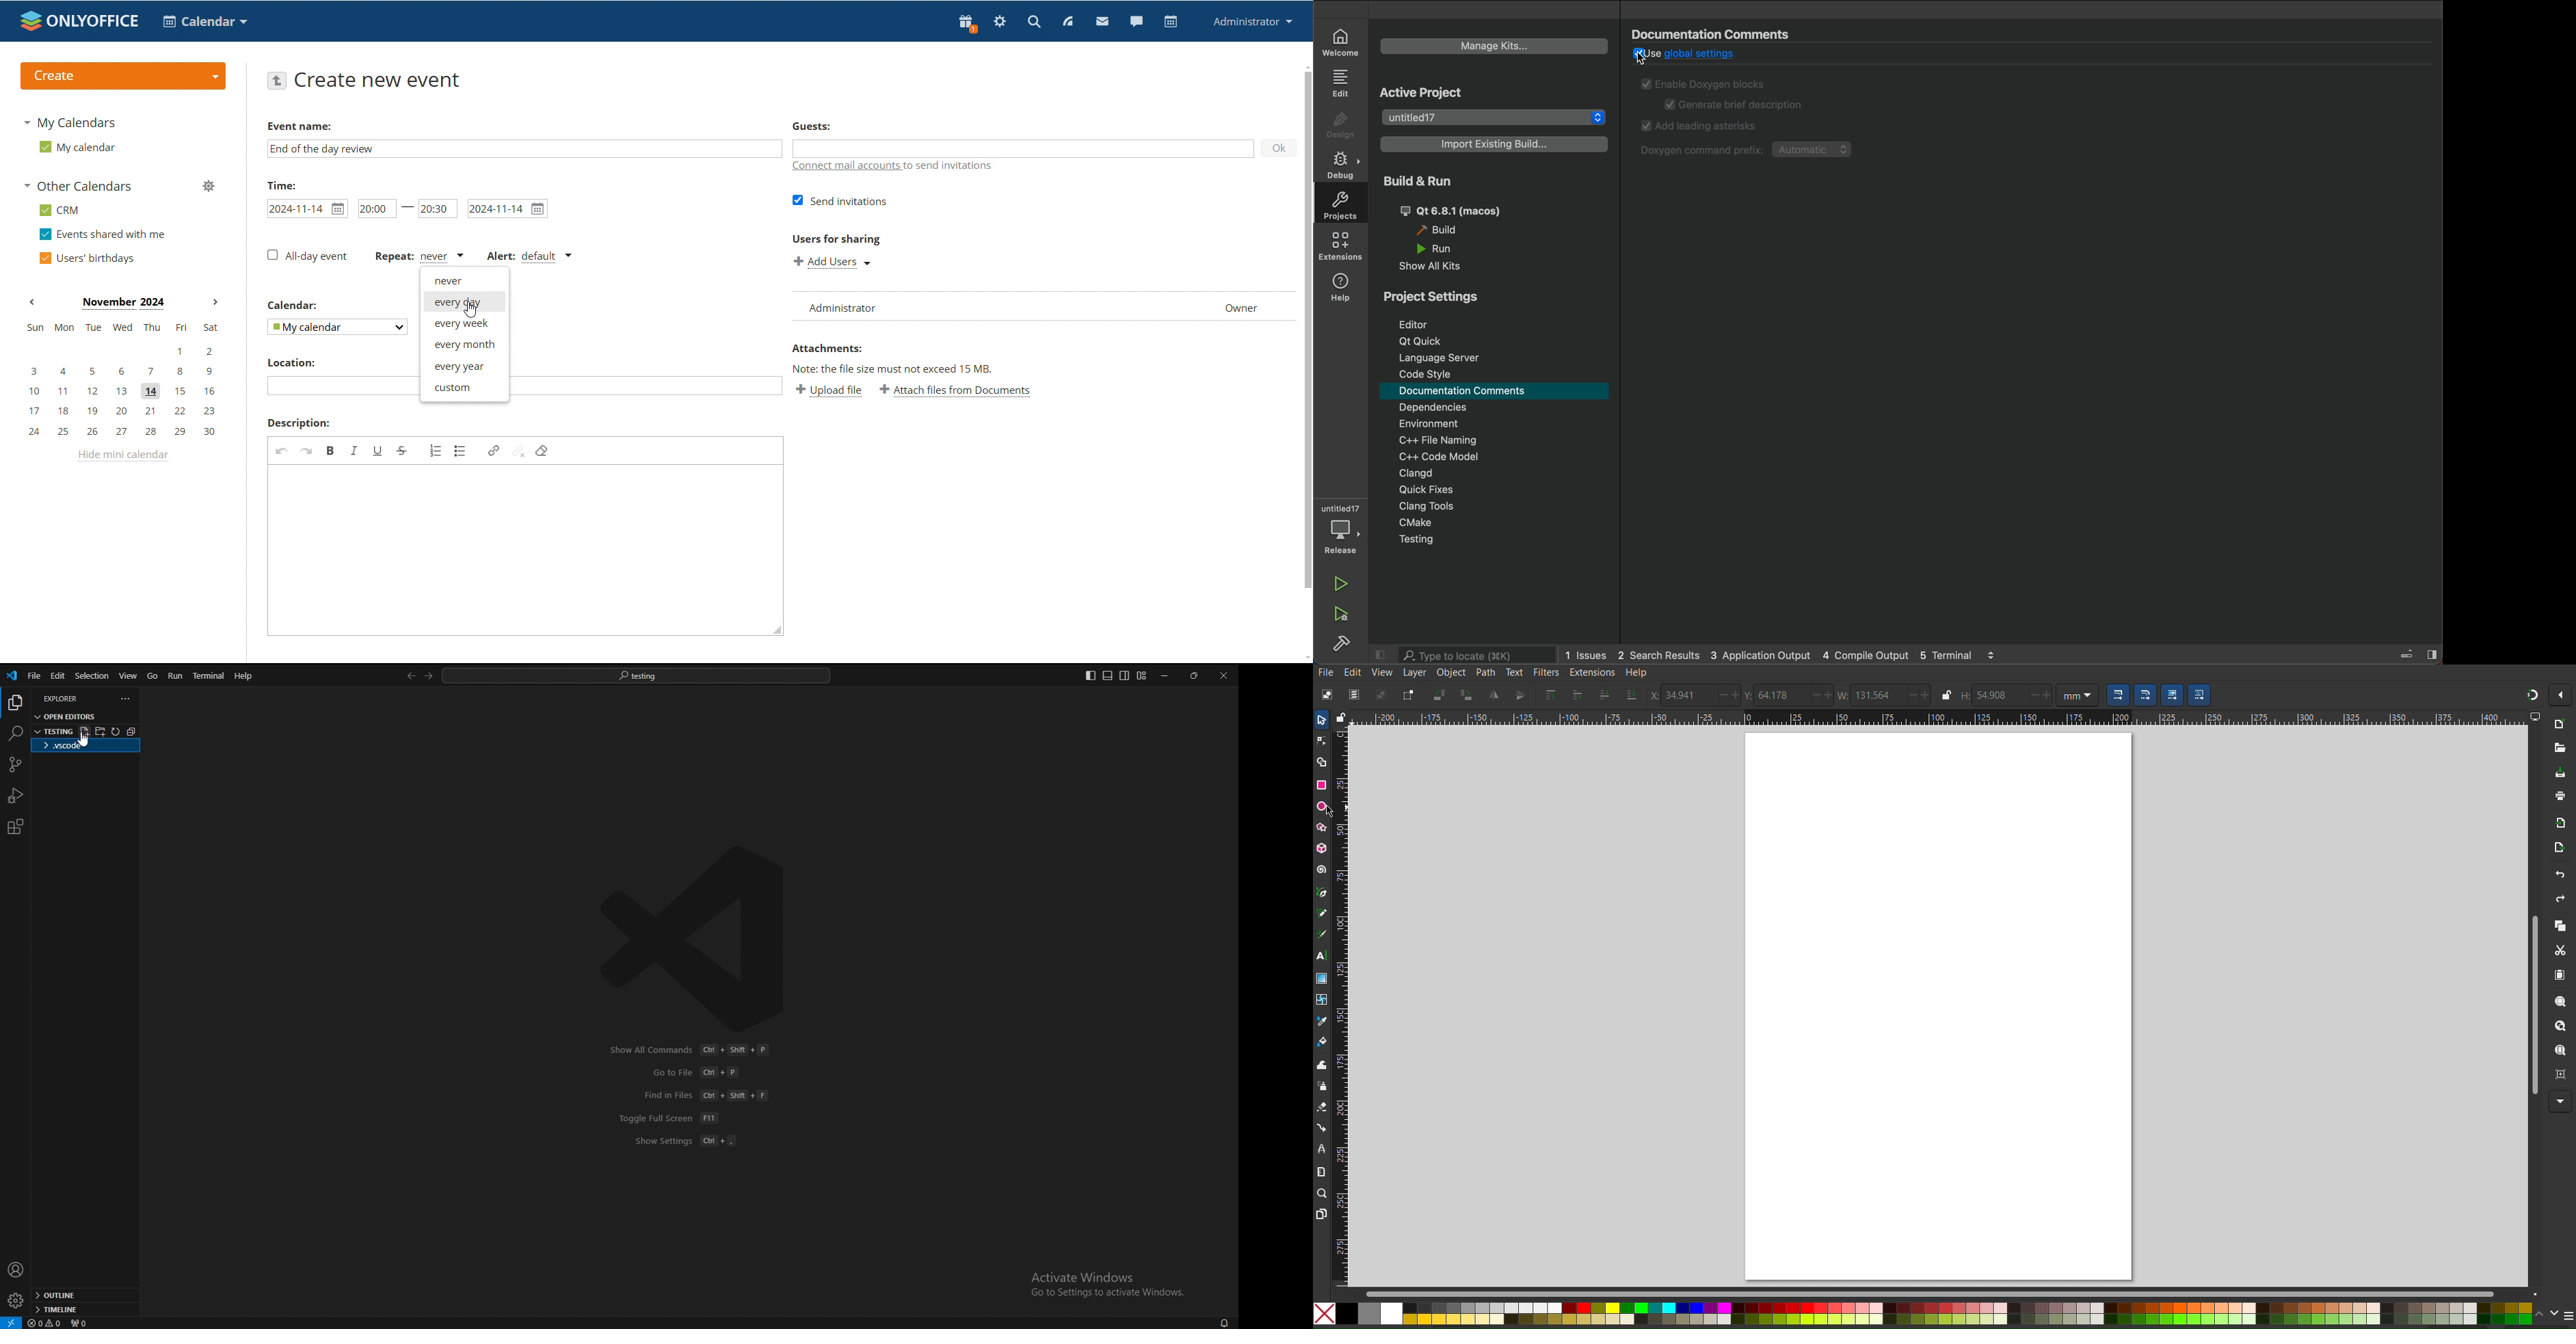 The image size is (2576, 1344). What do you see at coordinates (1946, 697) in the screenshot?
I see `lock` at bounding box center [1946, 697].